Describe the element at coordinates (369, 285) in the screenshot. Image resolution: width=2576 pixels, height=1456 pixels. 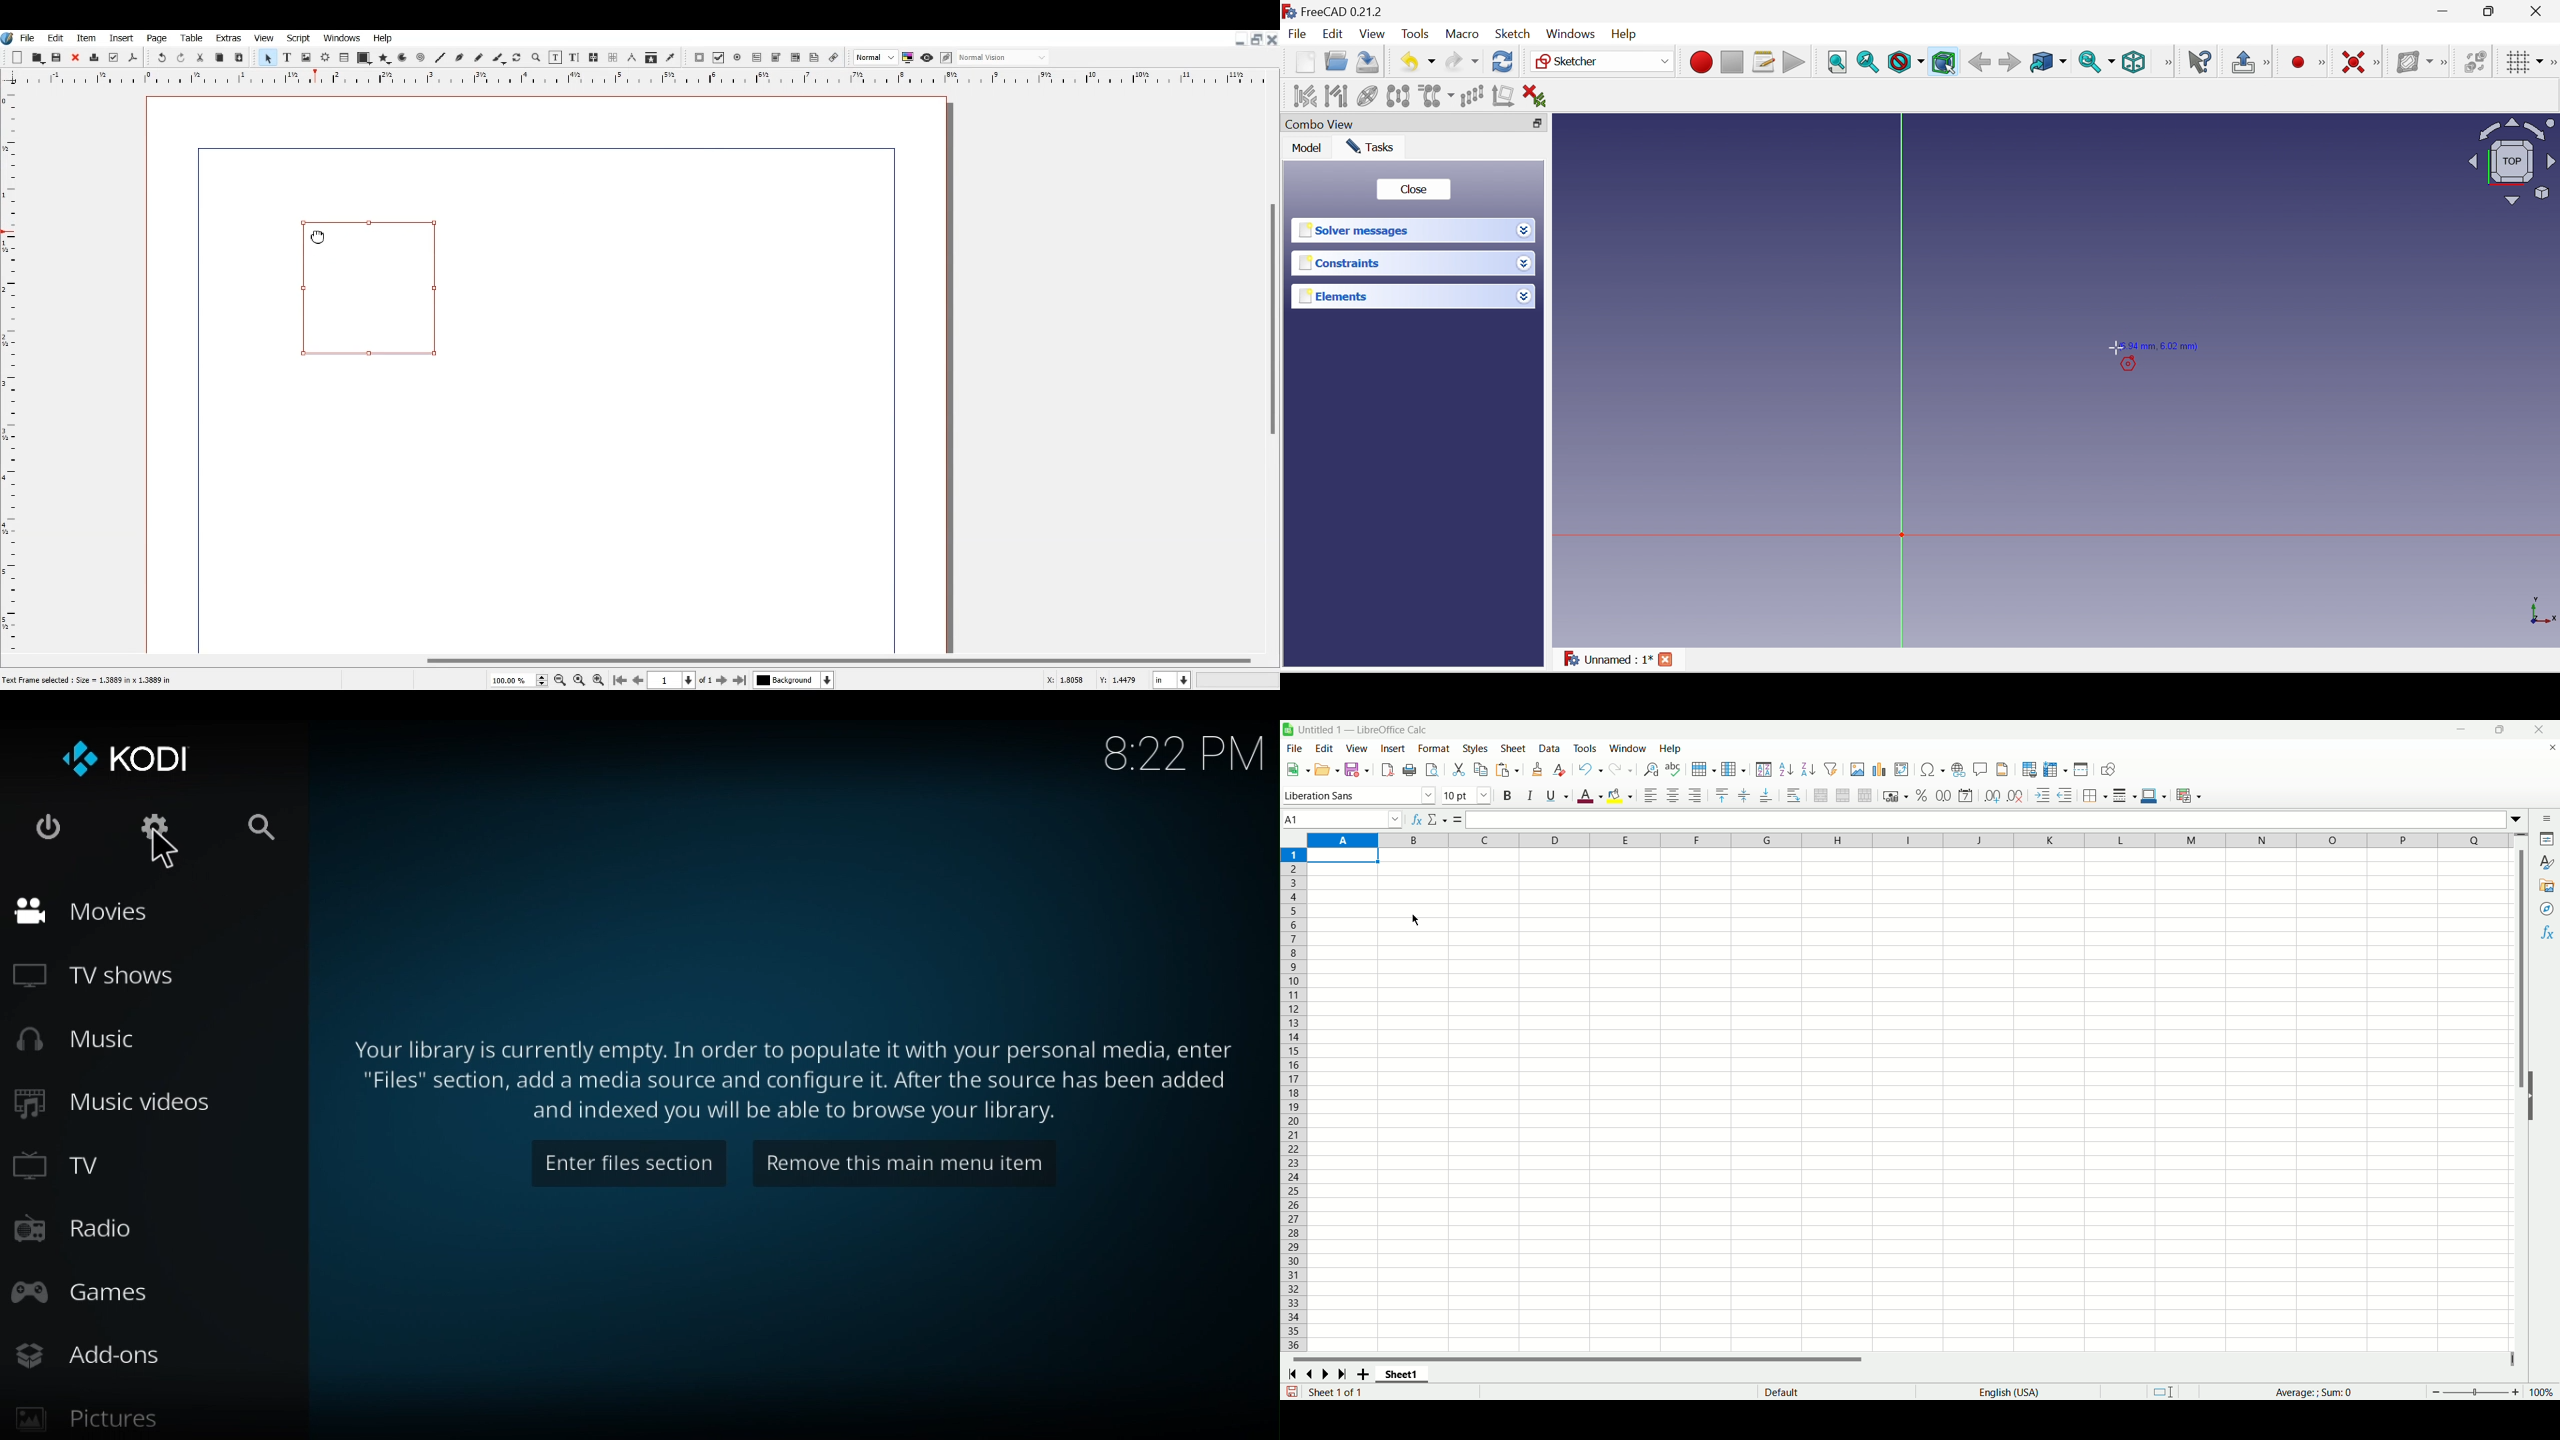
I see `Link Annotation` at that location.